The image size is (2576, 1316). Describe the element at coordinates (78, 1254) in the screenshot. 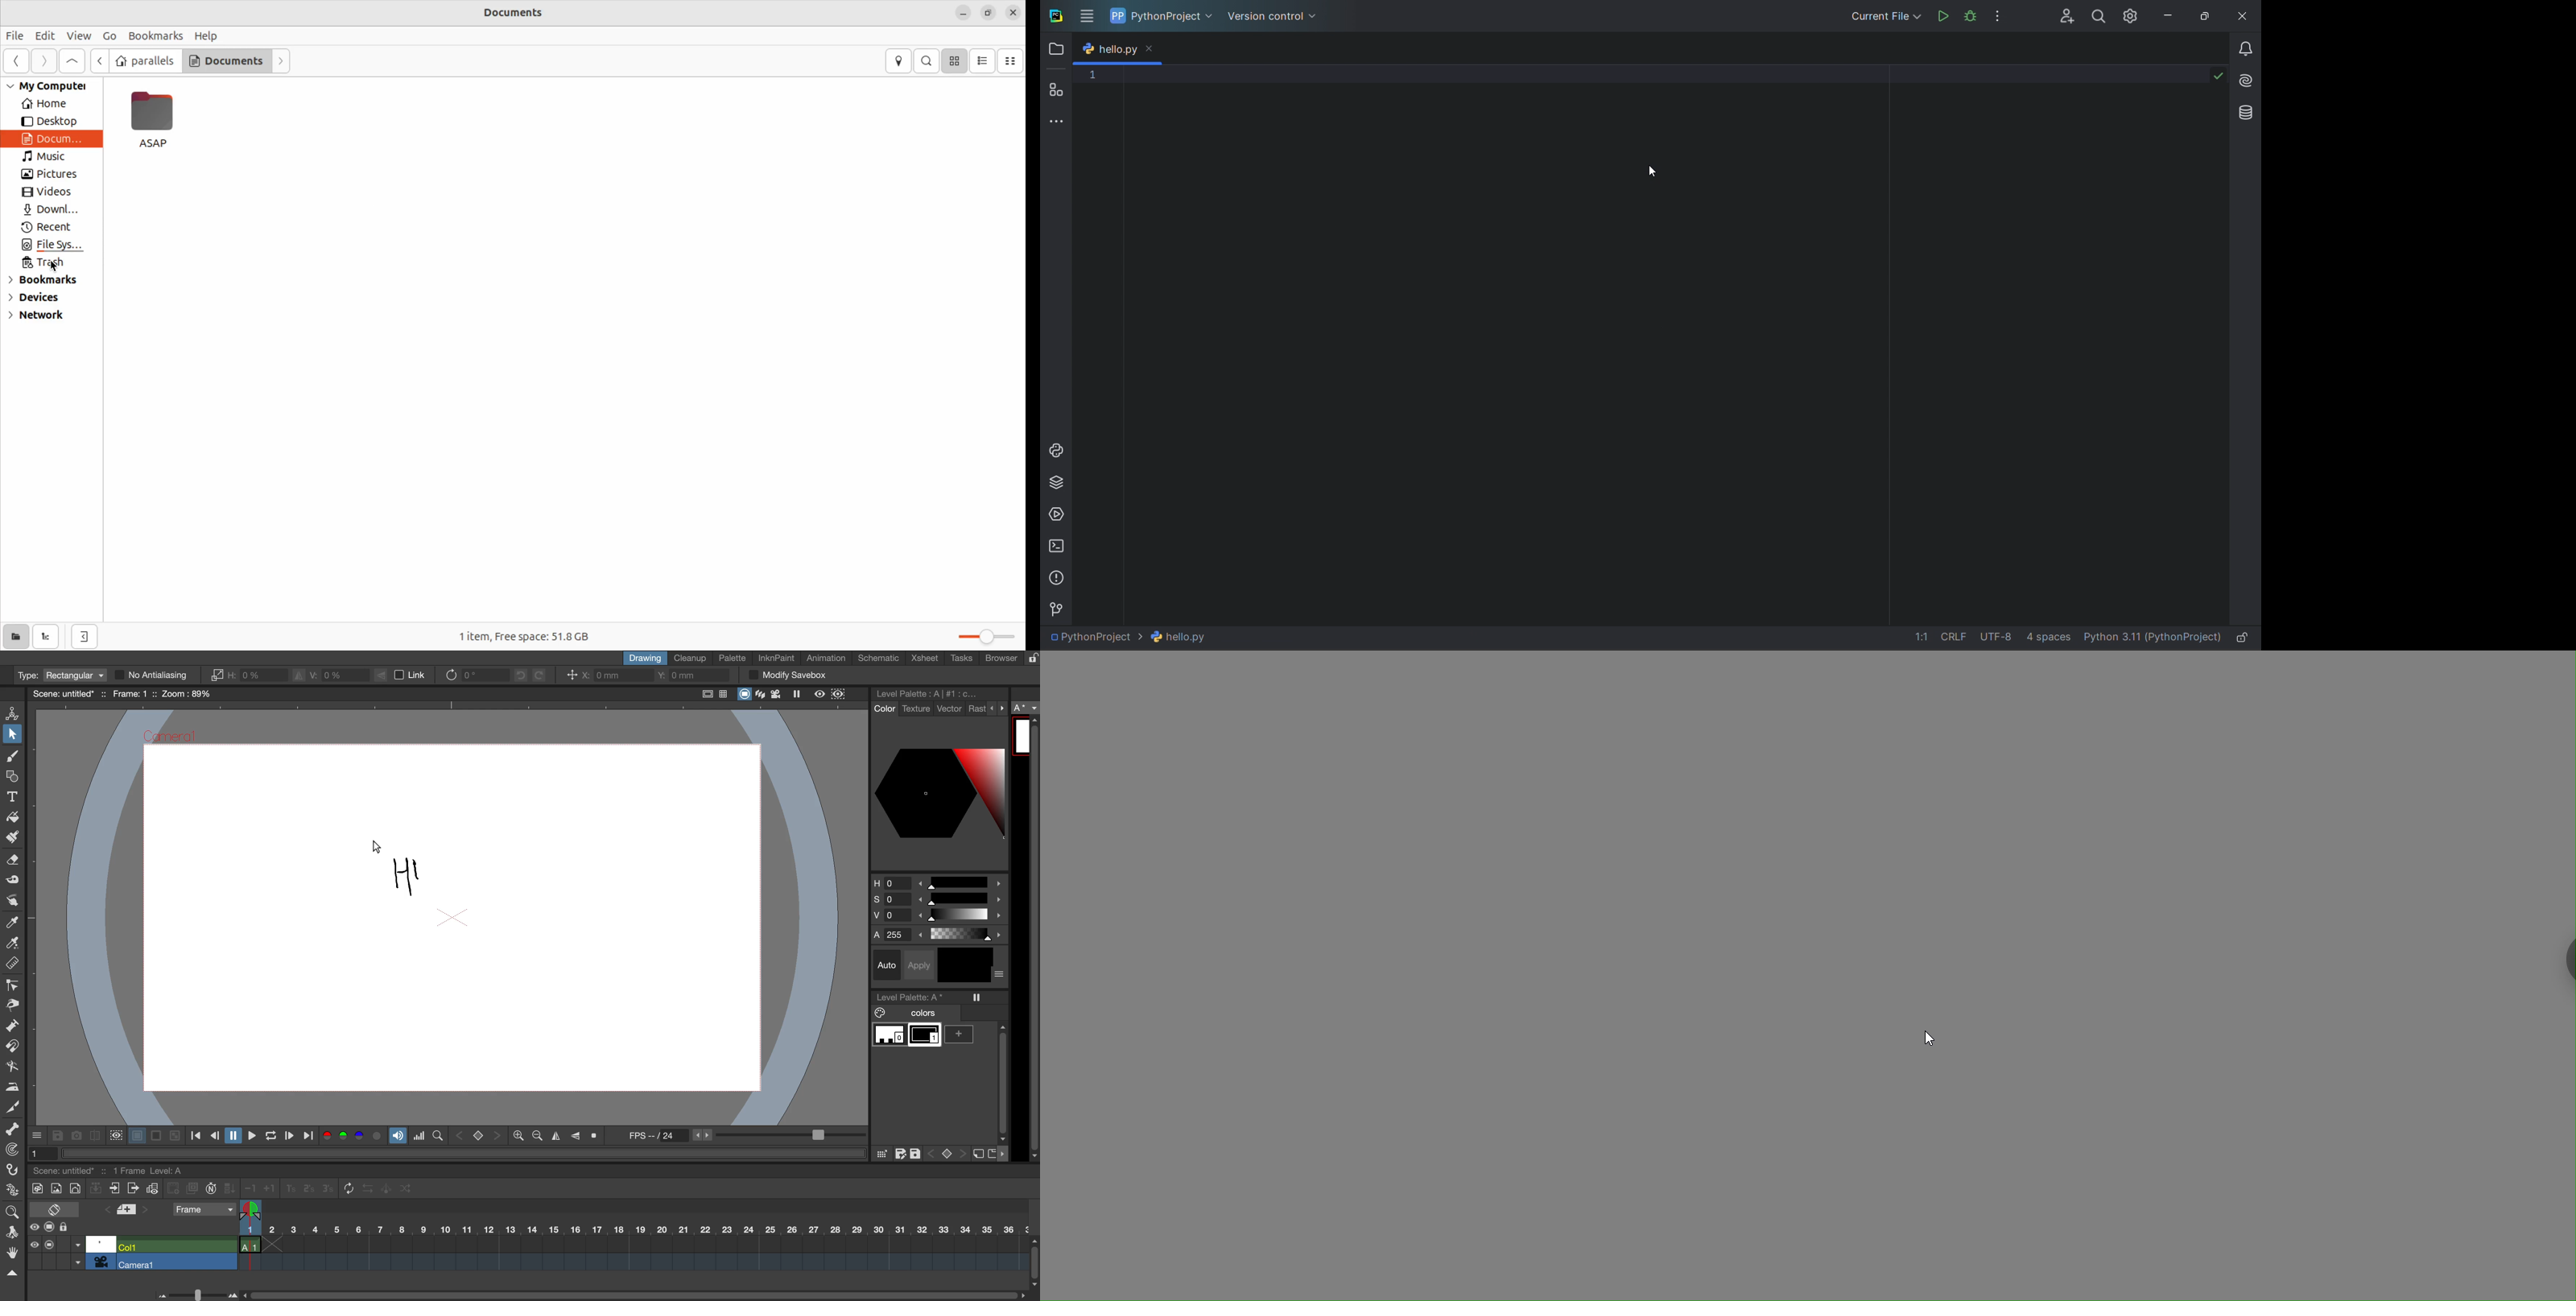

I see `toggle between options` at that location.